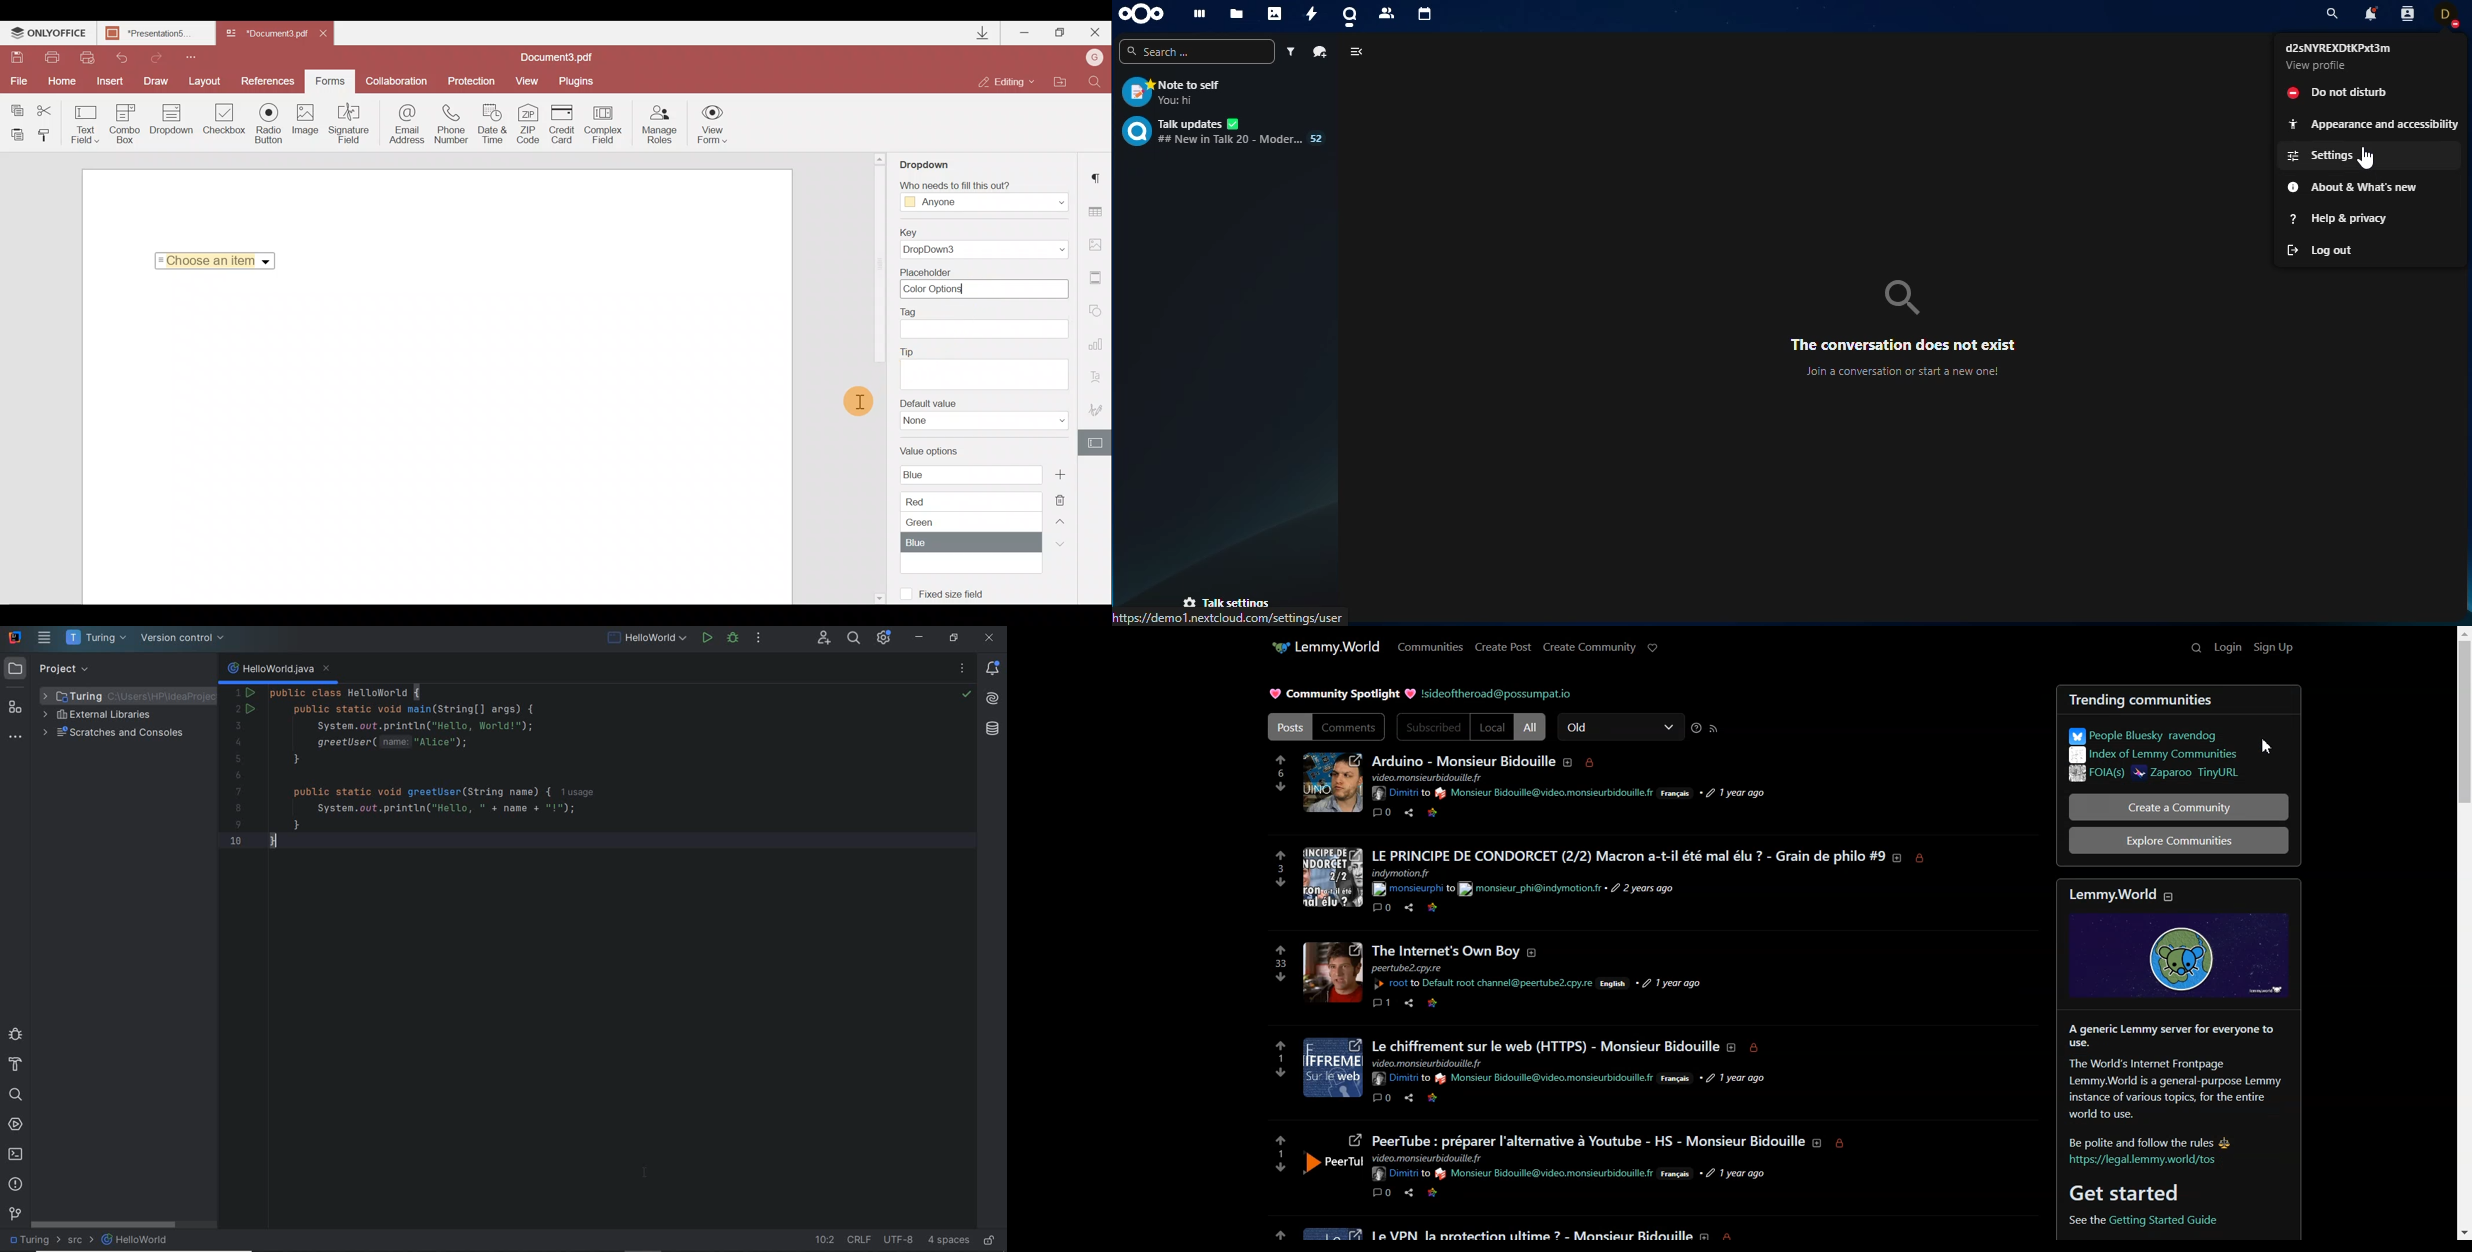 The width and height of the screenshot is (2492, 1260). I want to click on Redo, so click(157, 56).